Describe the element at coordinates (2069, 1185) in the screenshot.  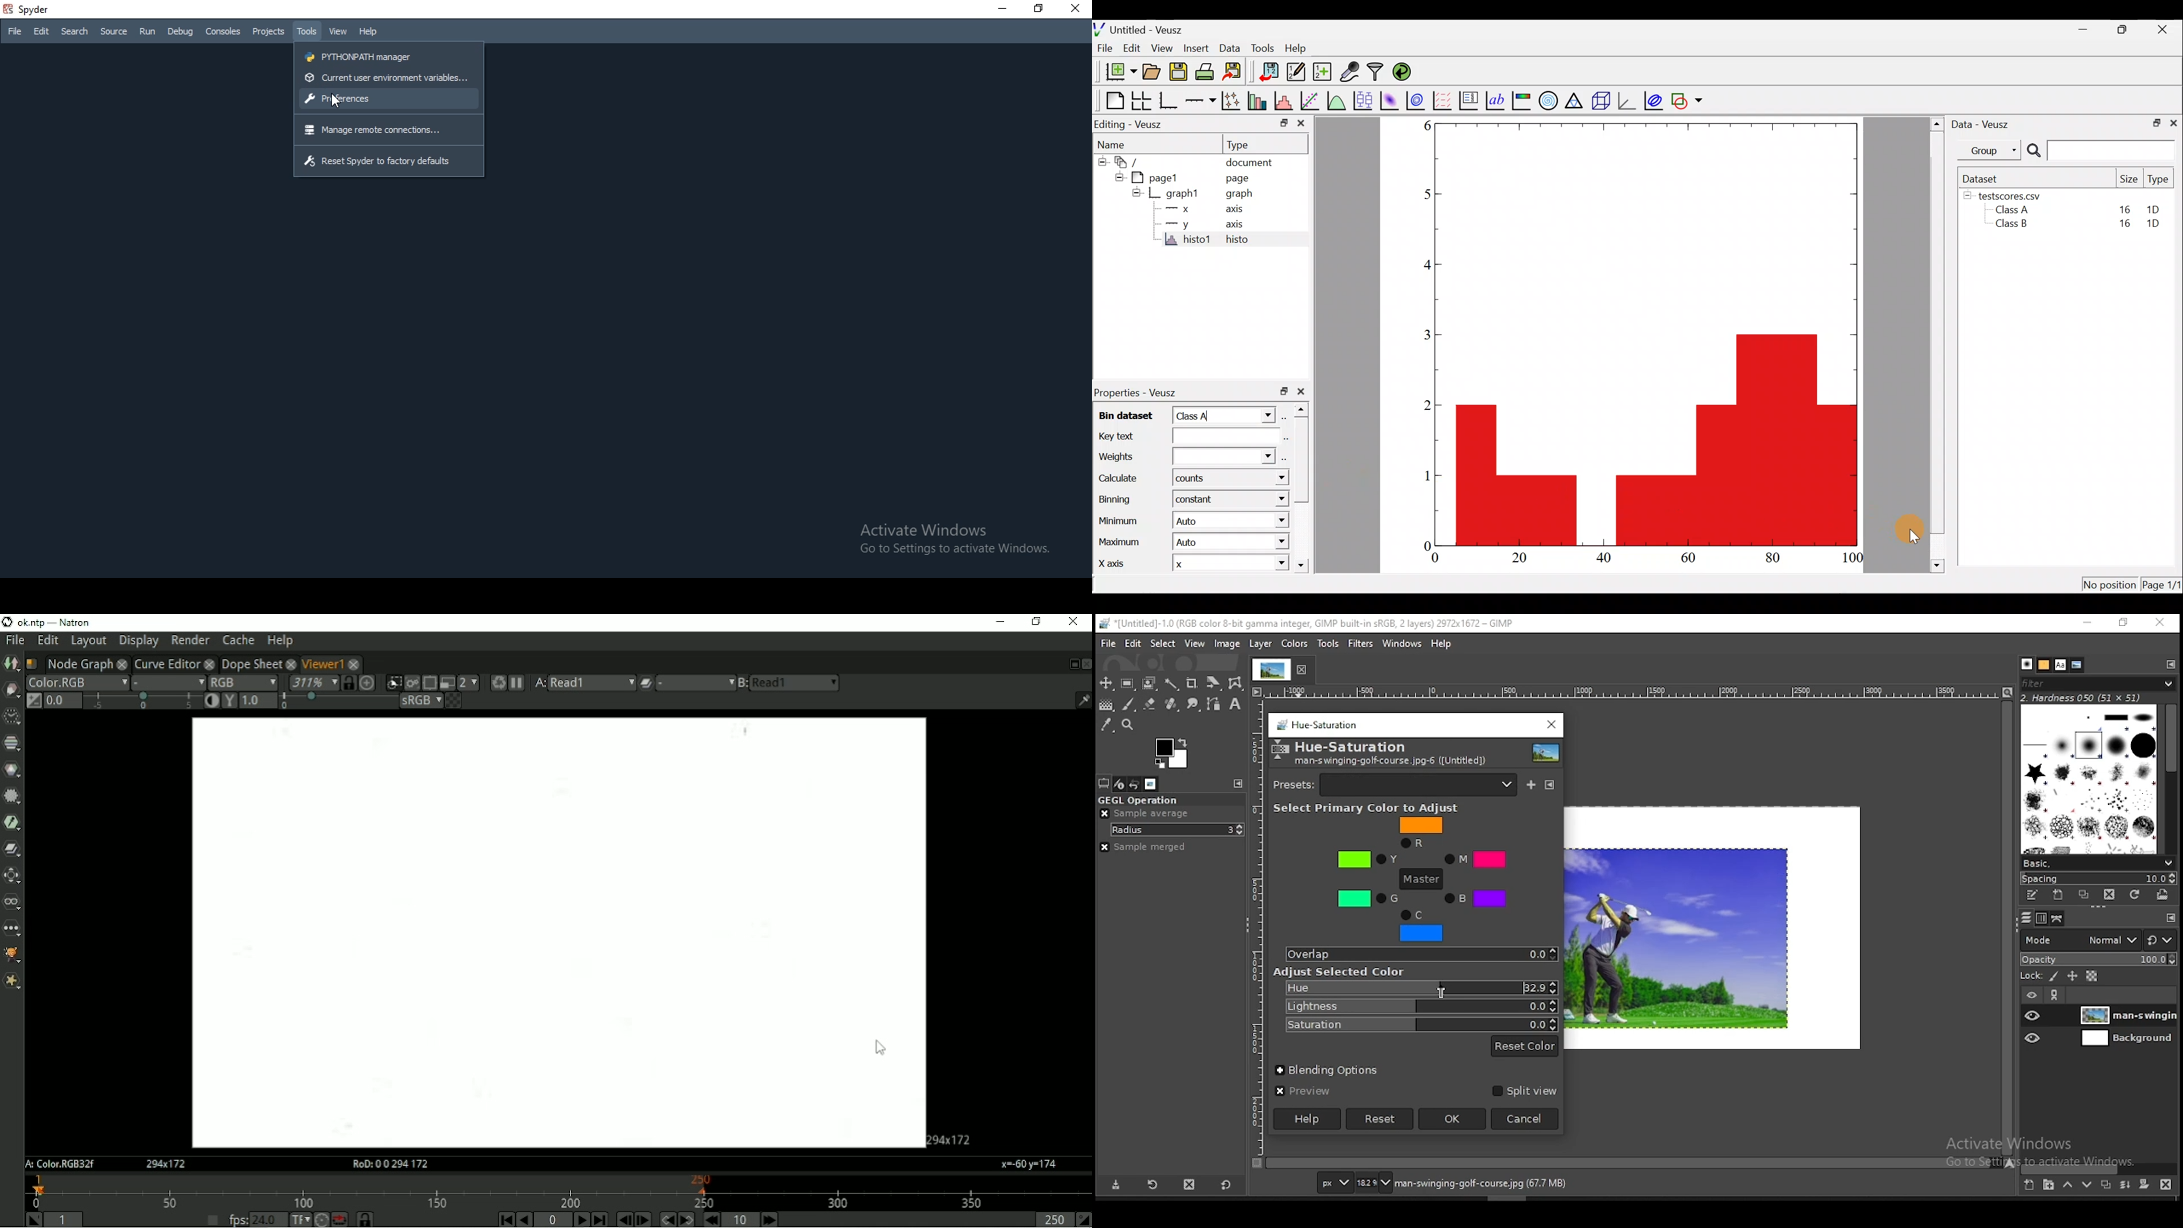
I see `move layer on step up` at that location.